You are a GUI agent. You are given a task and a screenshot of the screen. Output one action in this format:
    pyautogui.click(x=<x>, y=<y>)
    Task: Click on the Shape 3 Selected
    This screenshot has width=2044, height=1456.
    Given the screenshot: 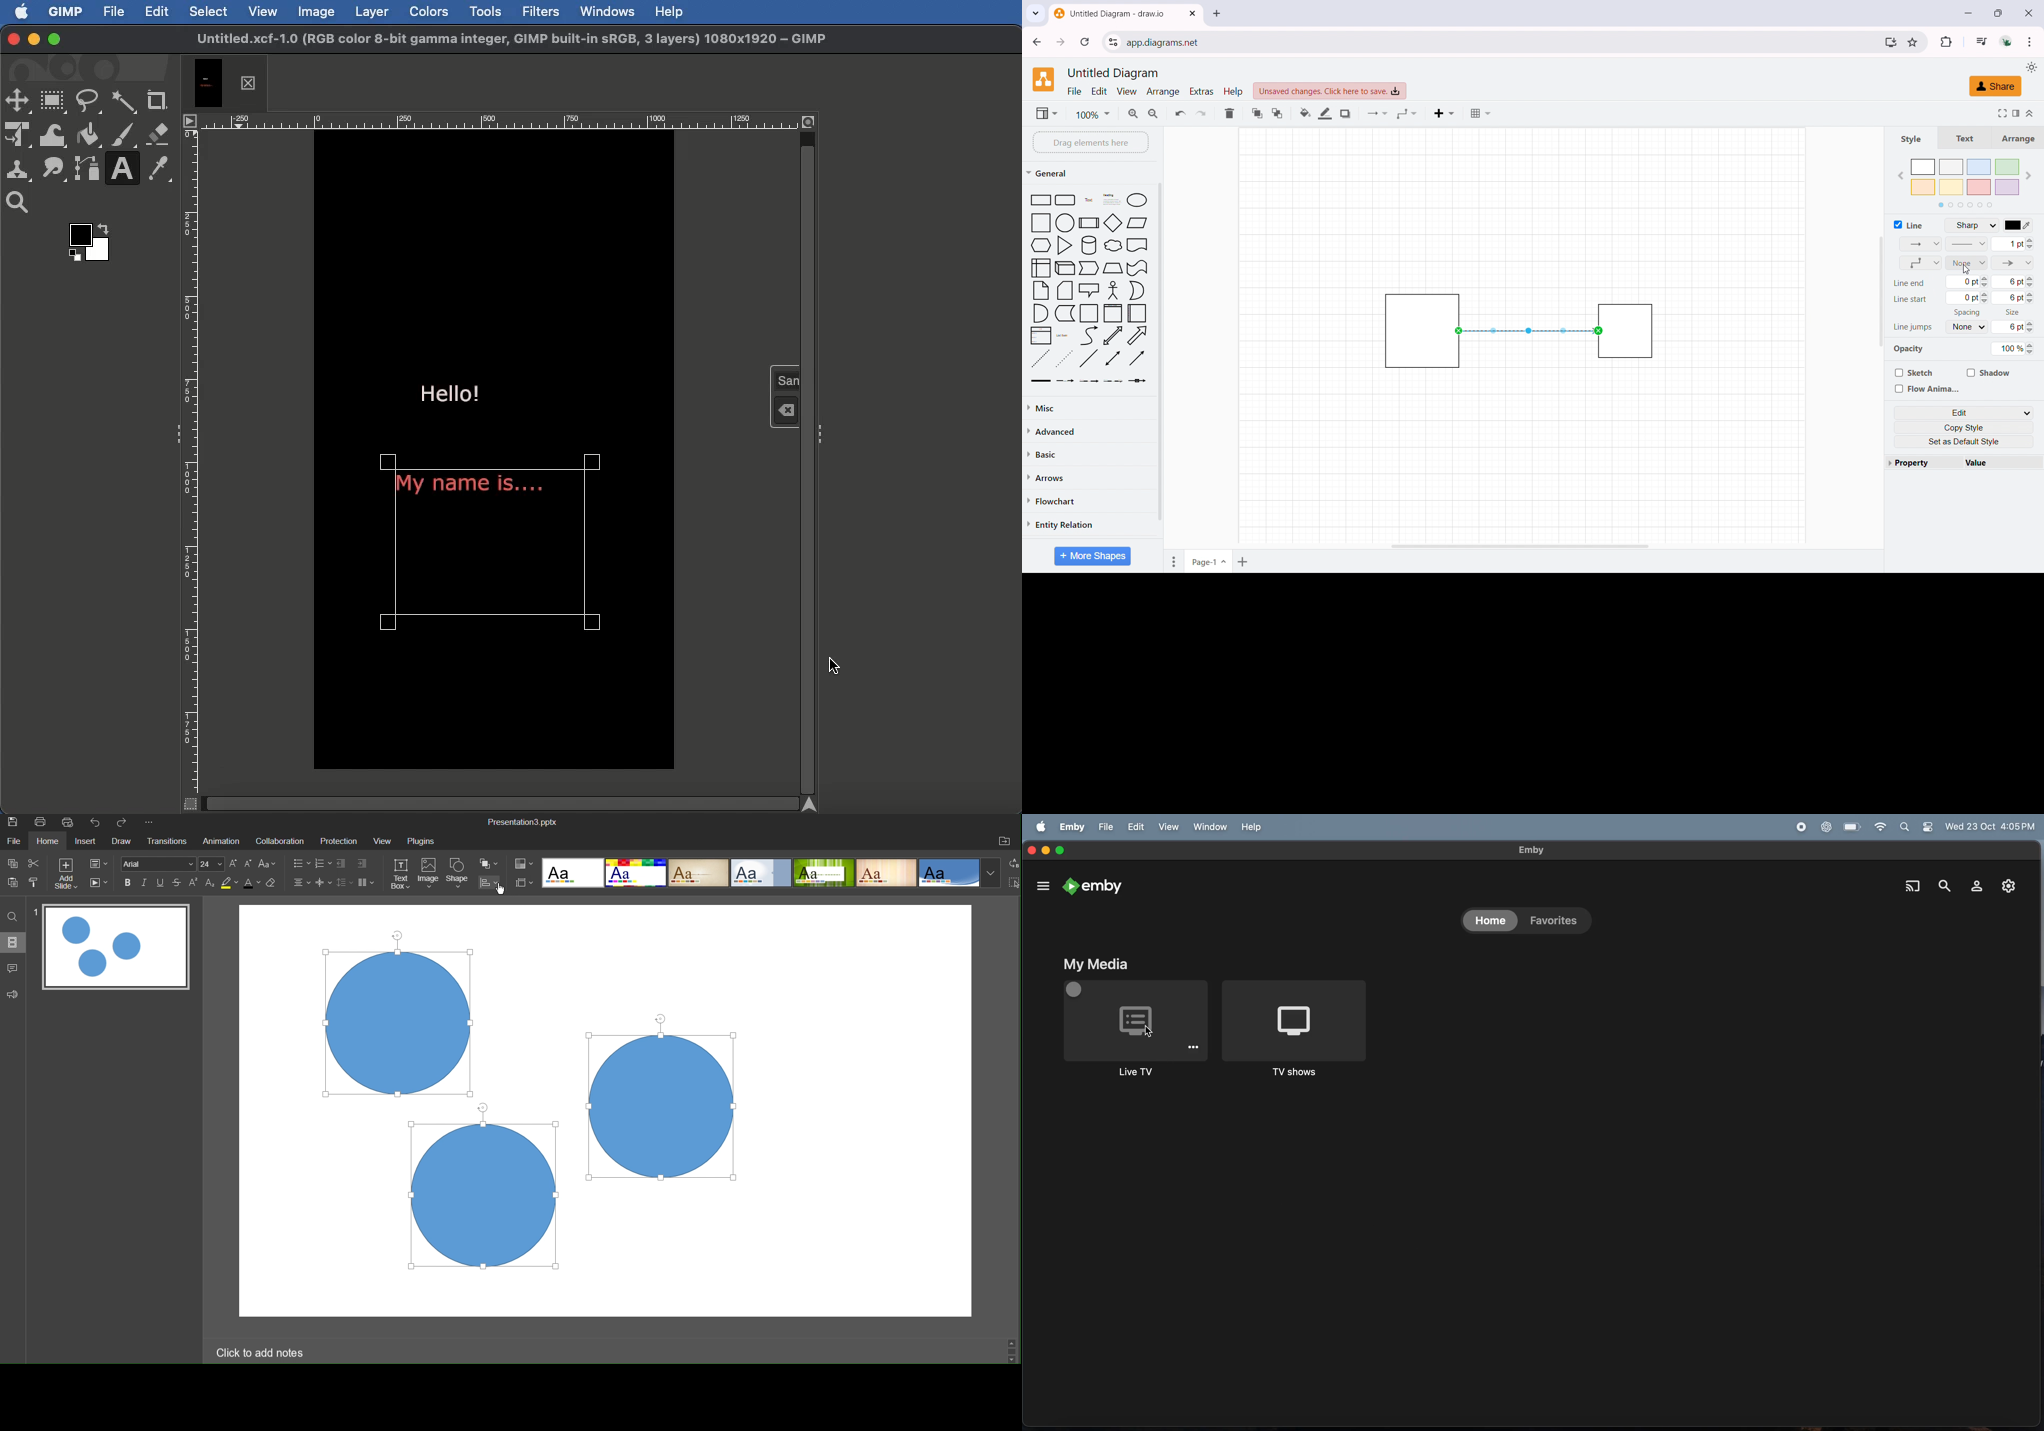 What is the action you would take?
    pyautogui.click(x=488, y=1197)
    